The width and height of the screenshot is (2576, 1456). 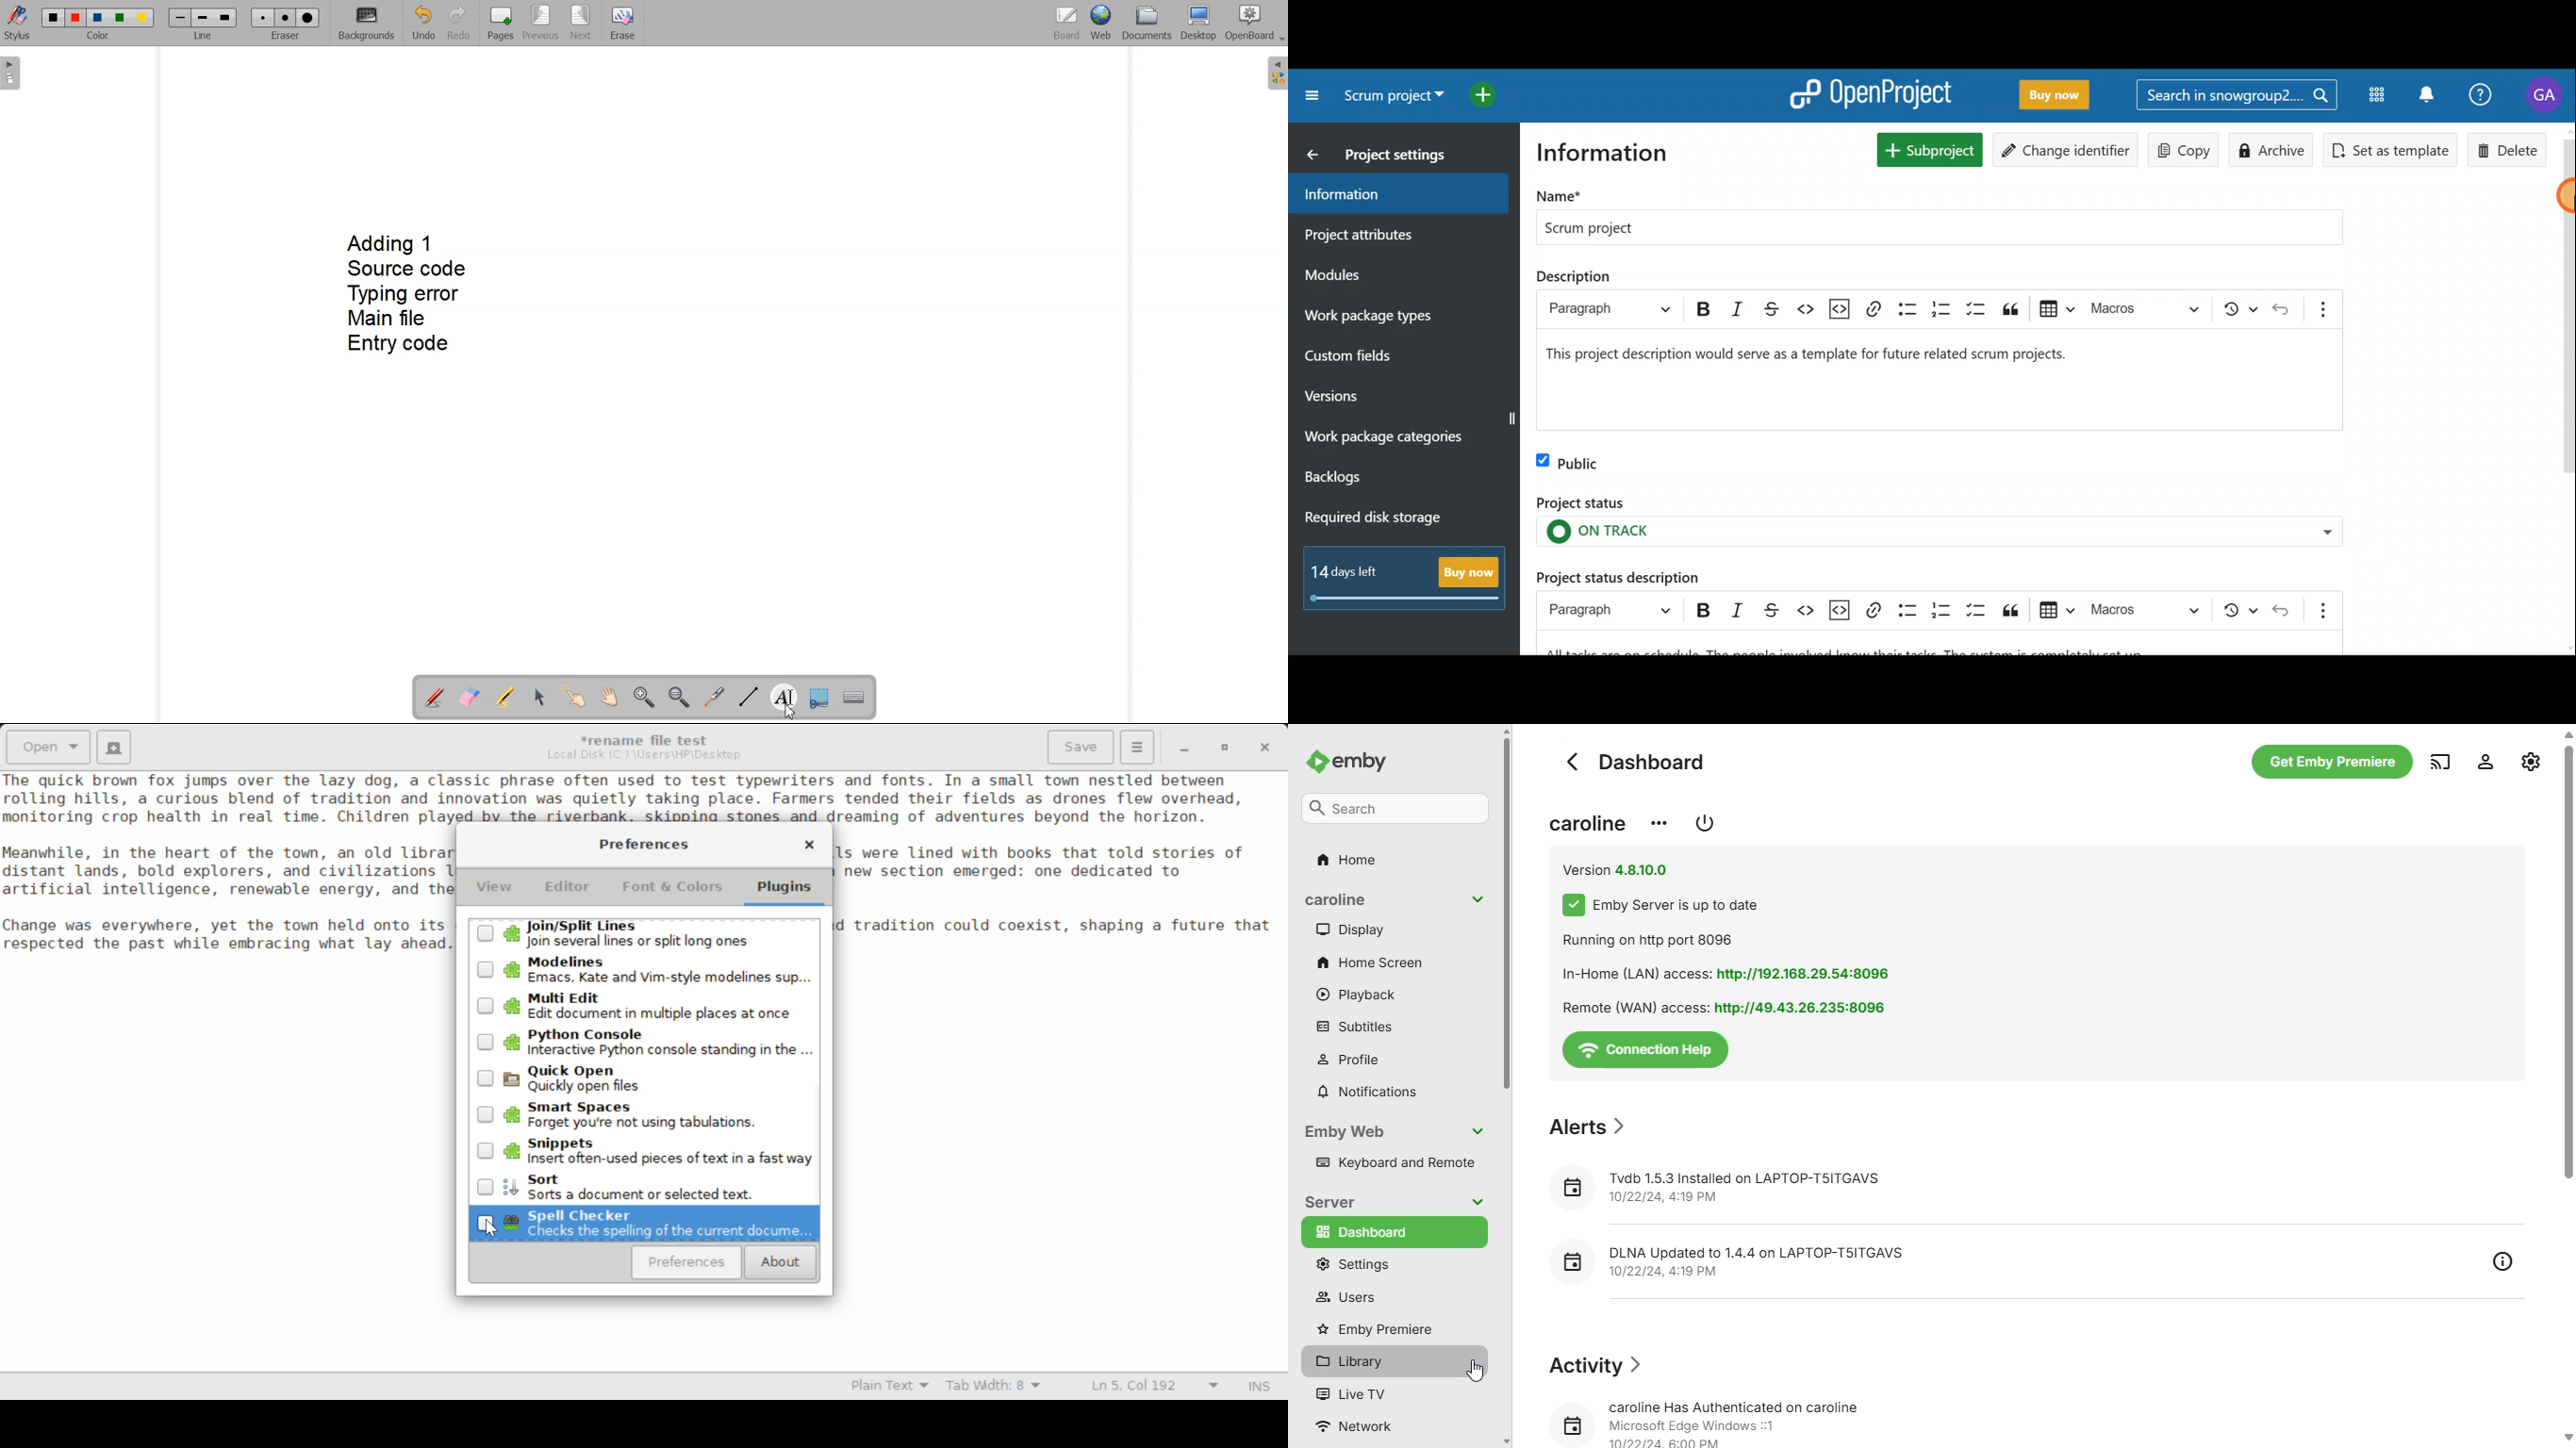 I want to click on View Tab, so click(x=494, y=890).